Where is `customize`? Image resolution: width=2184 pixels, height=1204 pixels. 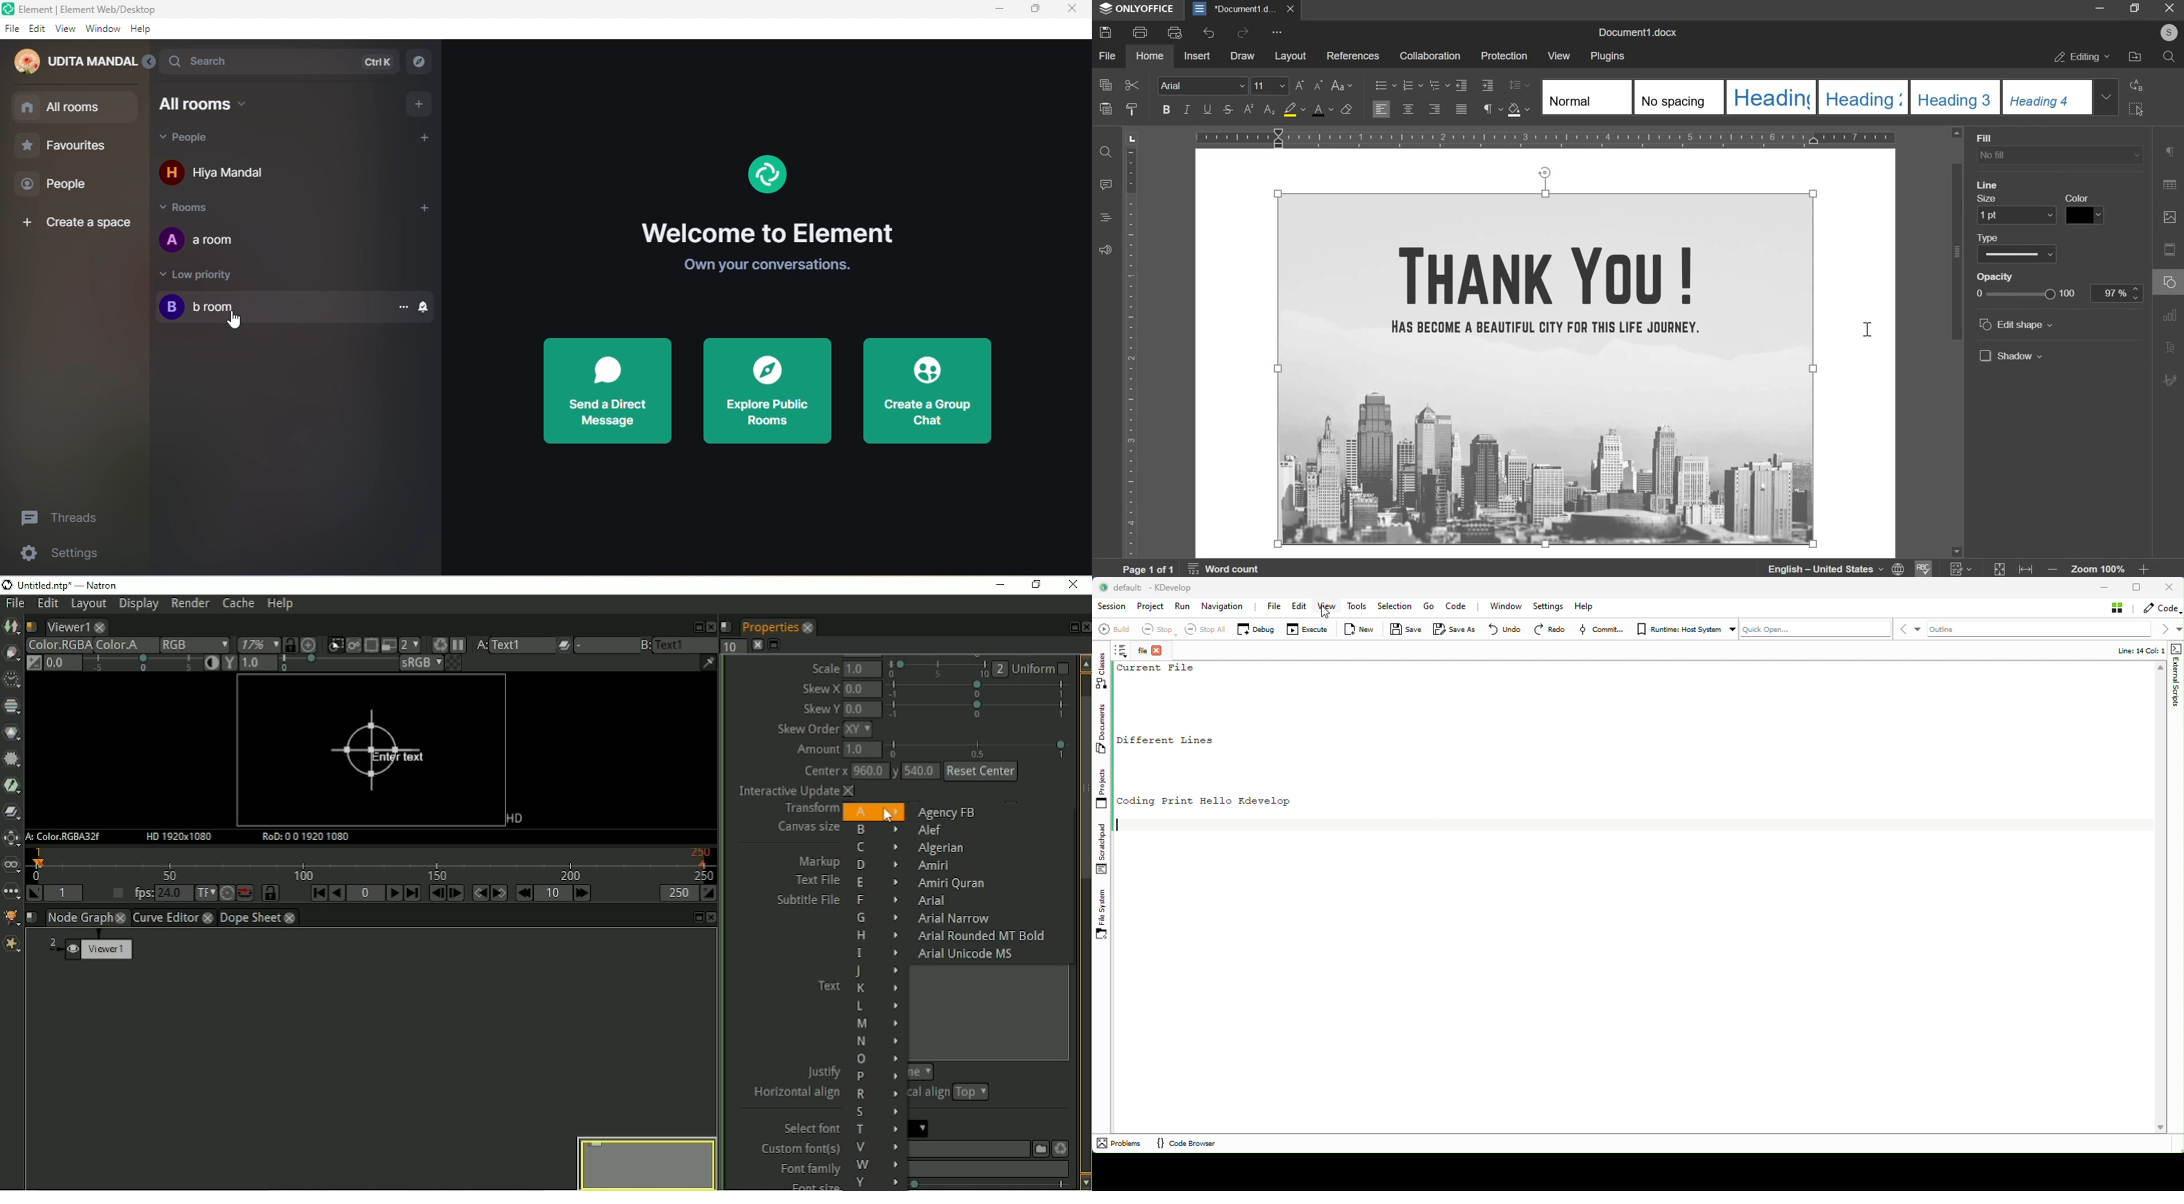
customize is located at coordinates (1277, 33).